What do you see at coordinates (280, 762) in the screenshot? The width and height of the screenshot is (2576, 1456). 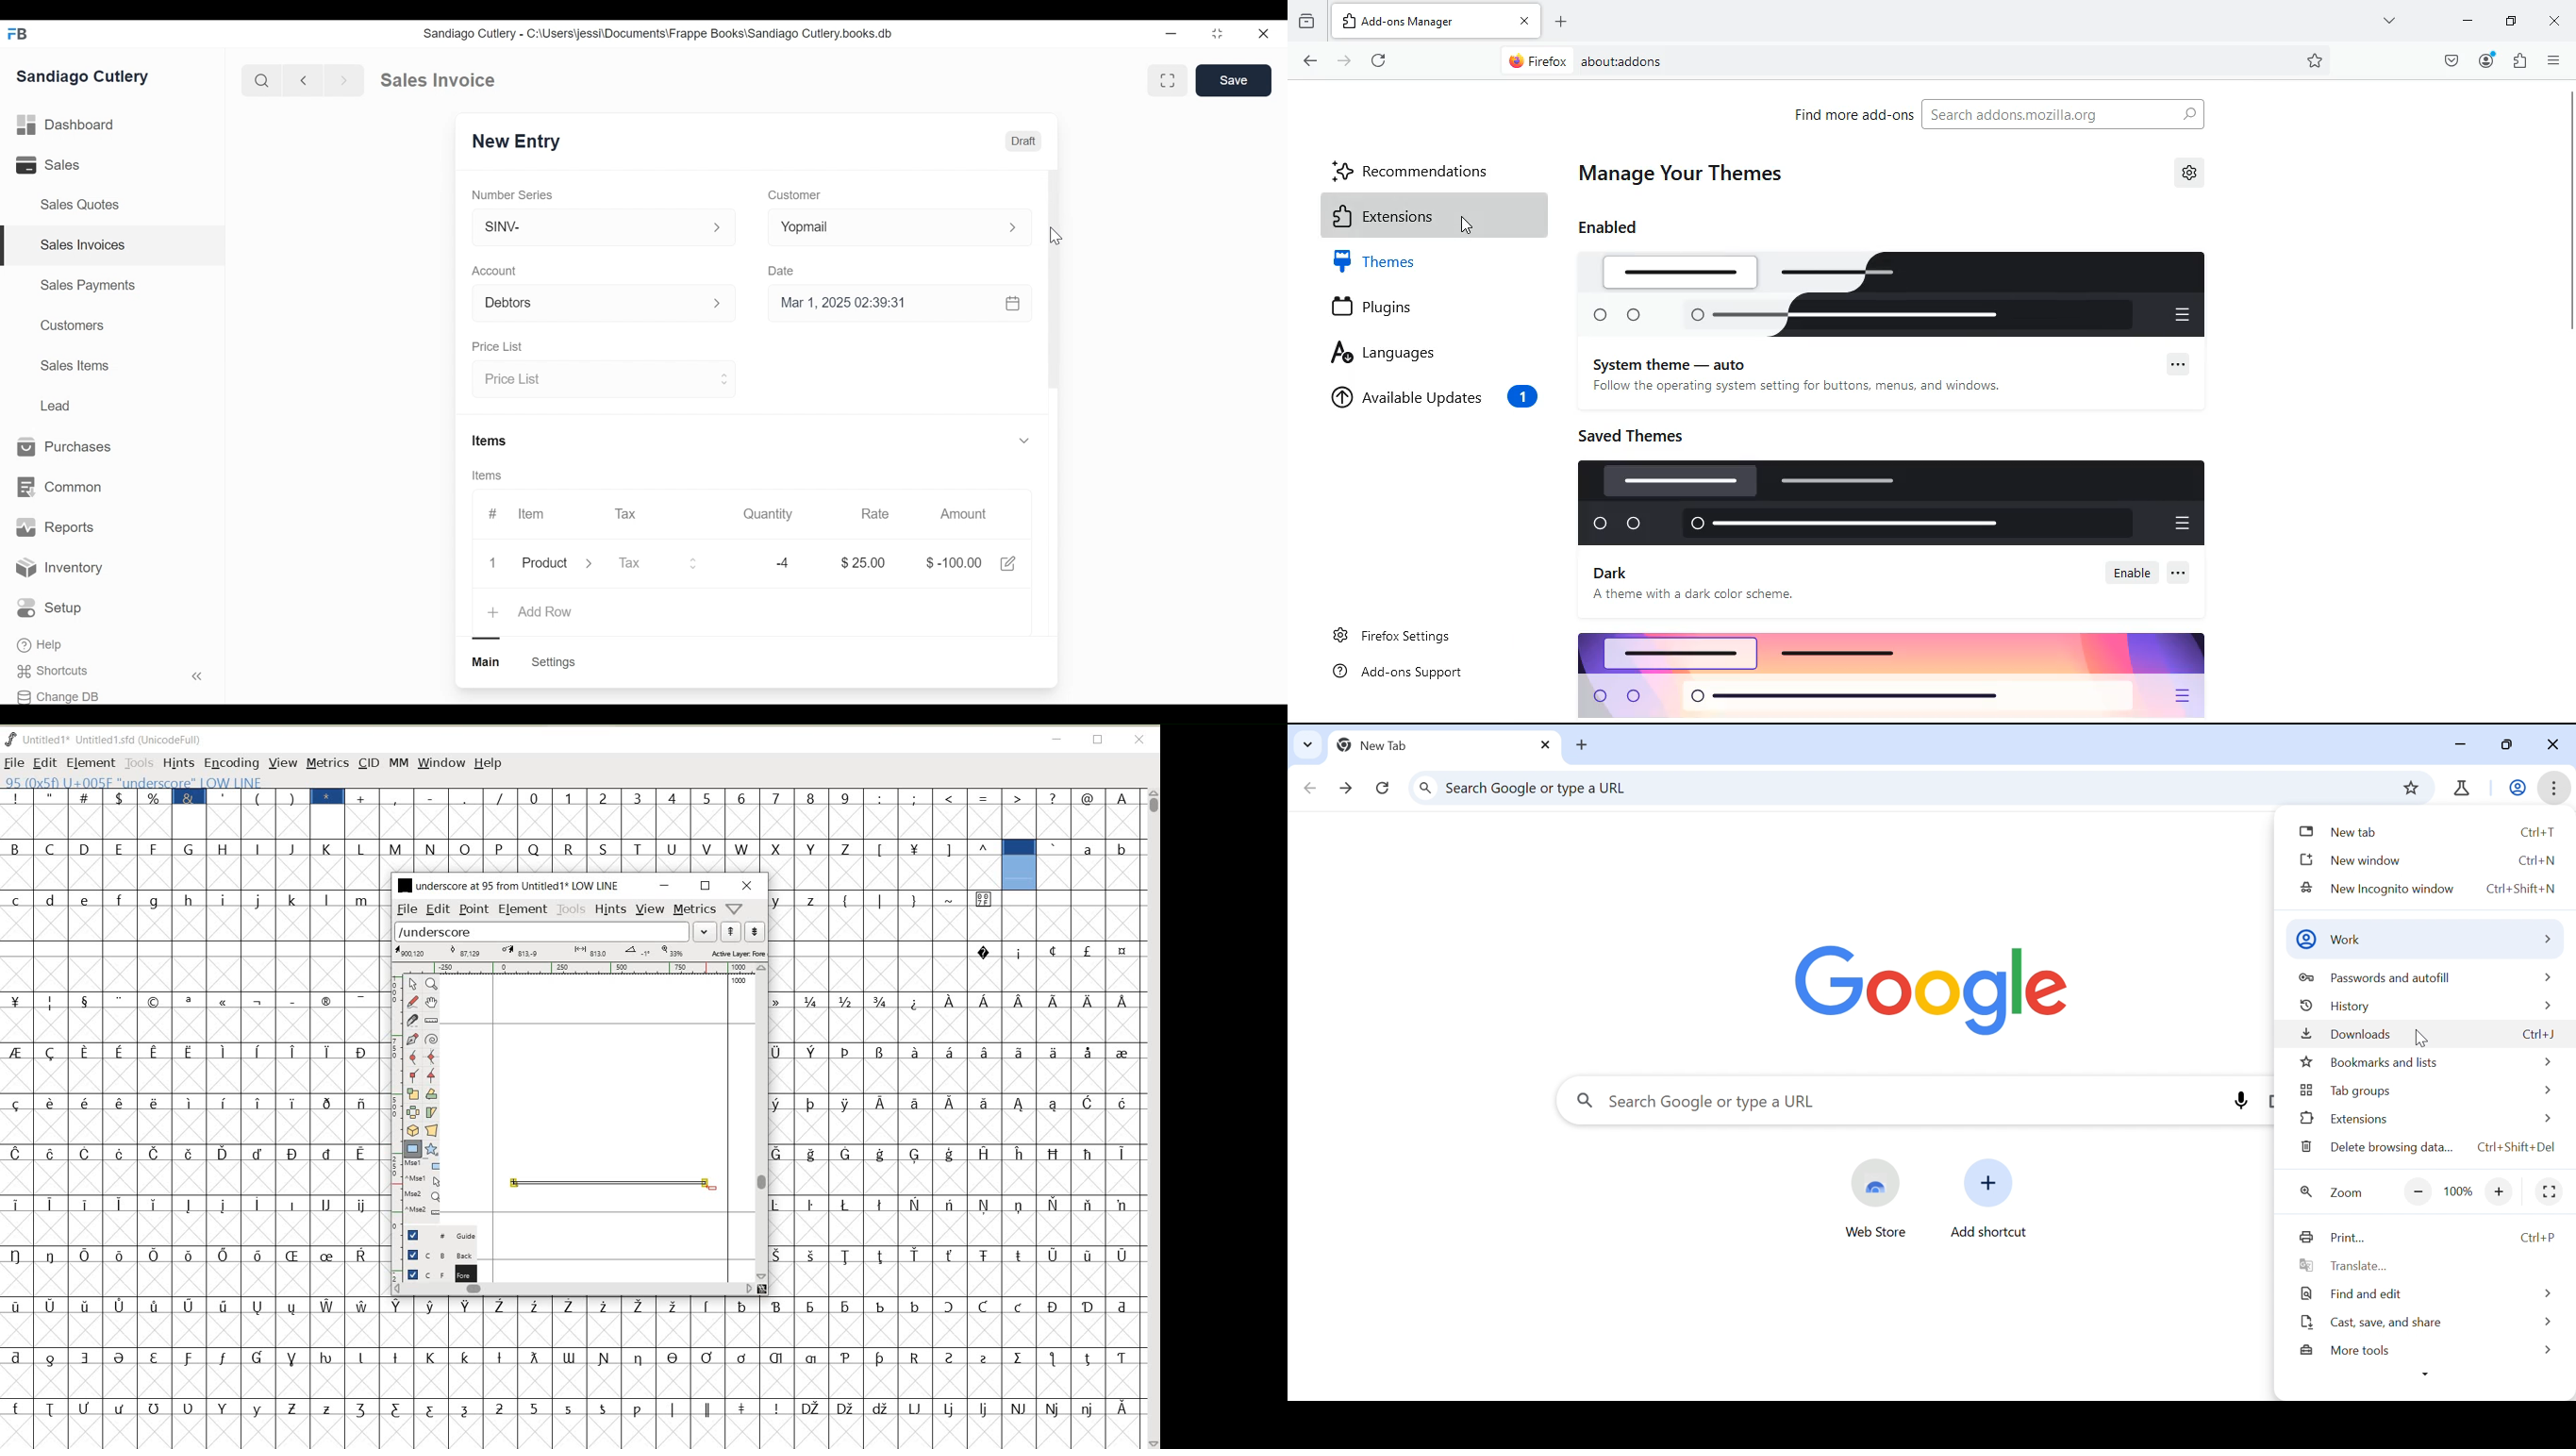 I see `VIEW` at bounding box center [280, 762].